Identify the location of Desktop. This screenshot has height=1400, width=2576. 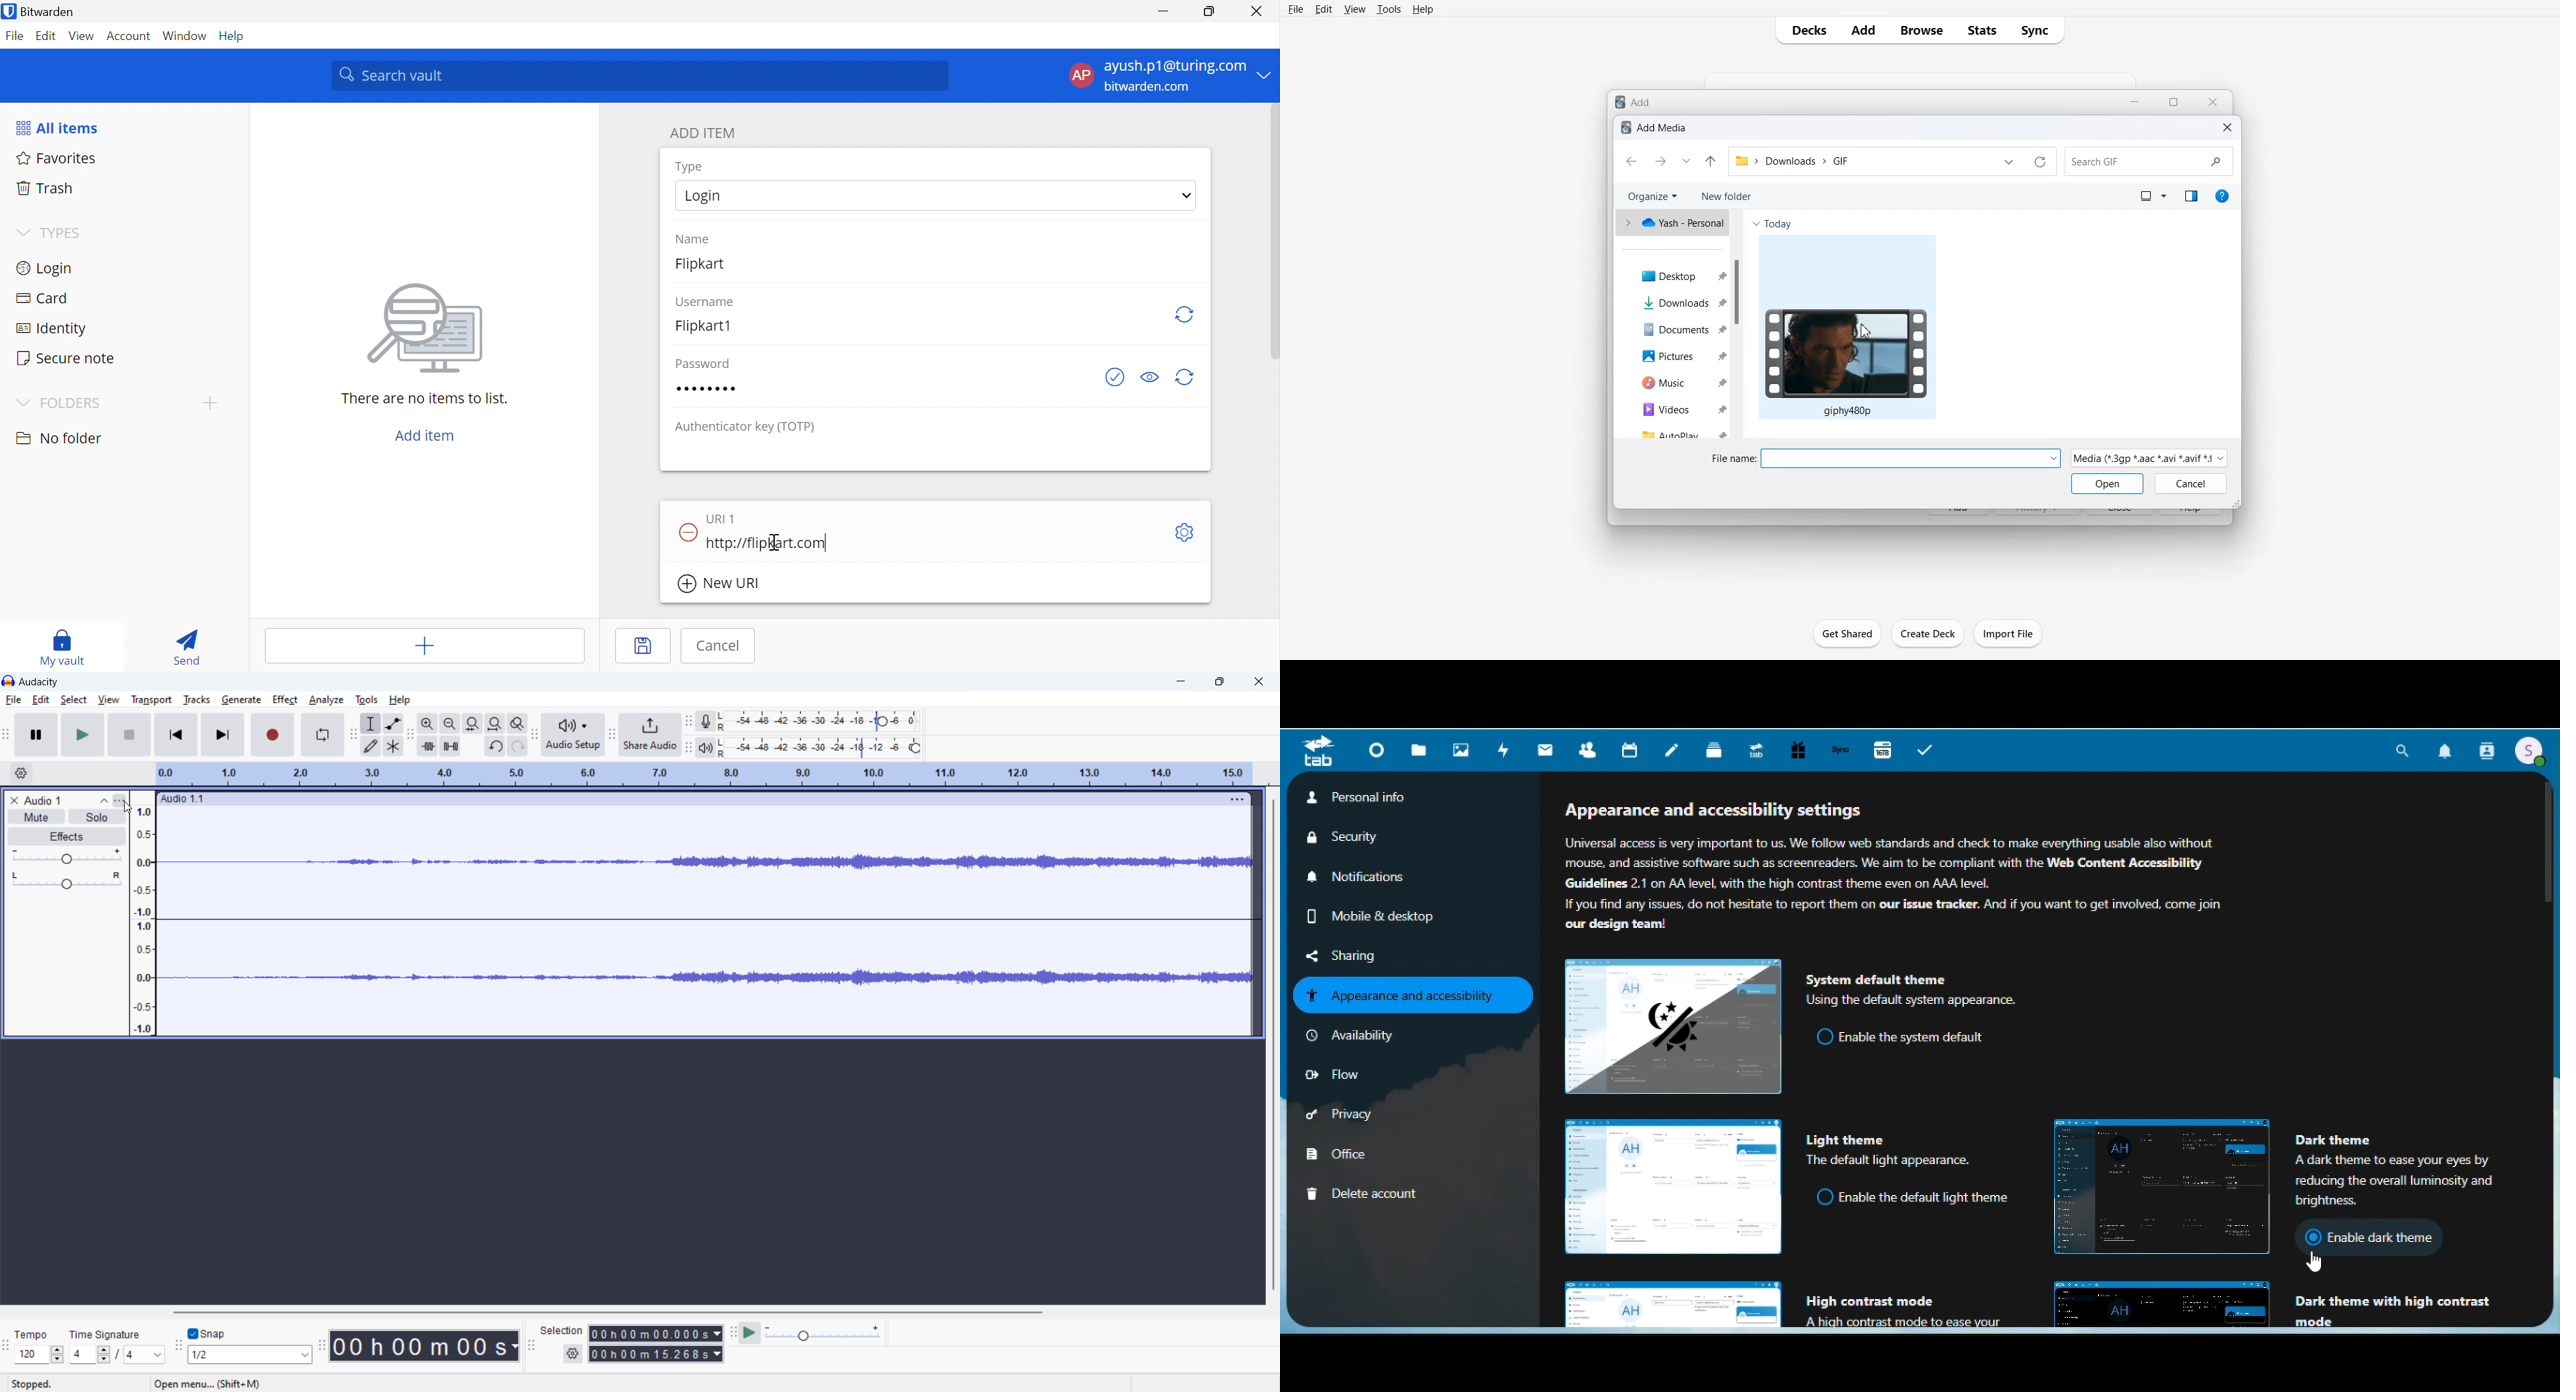
(1677, 275).